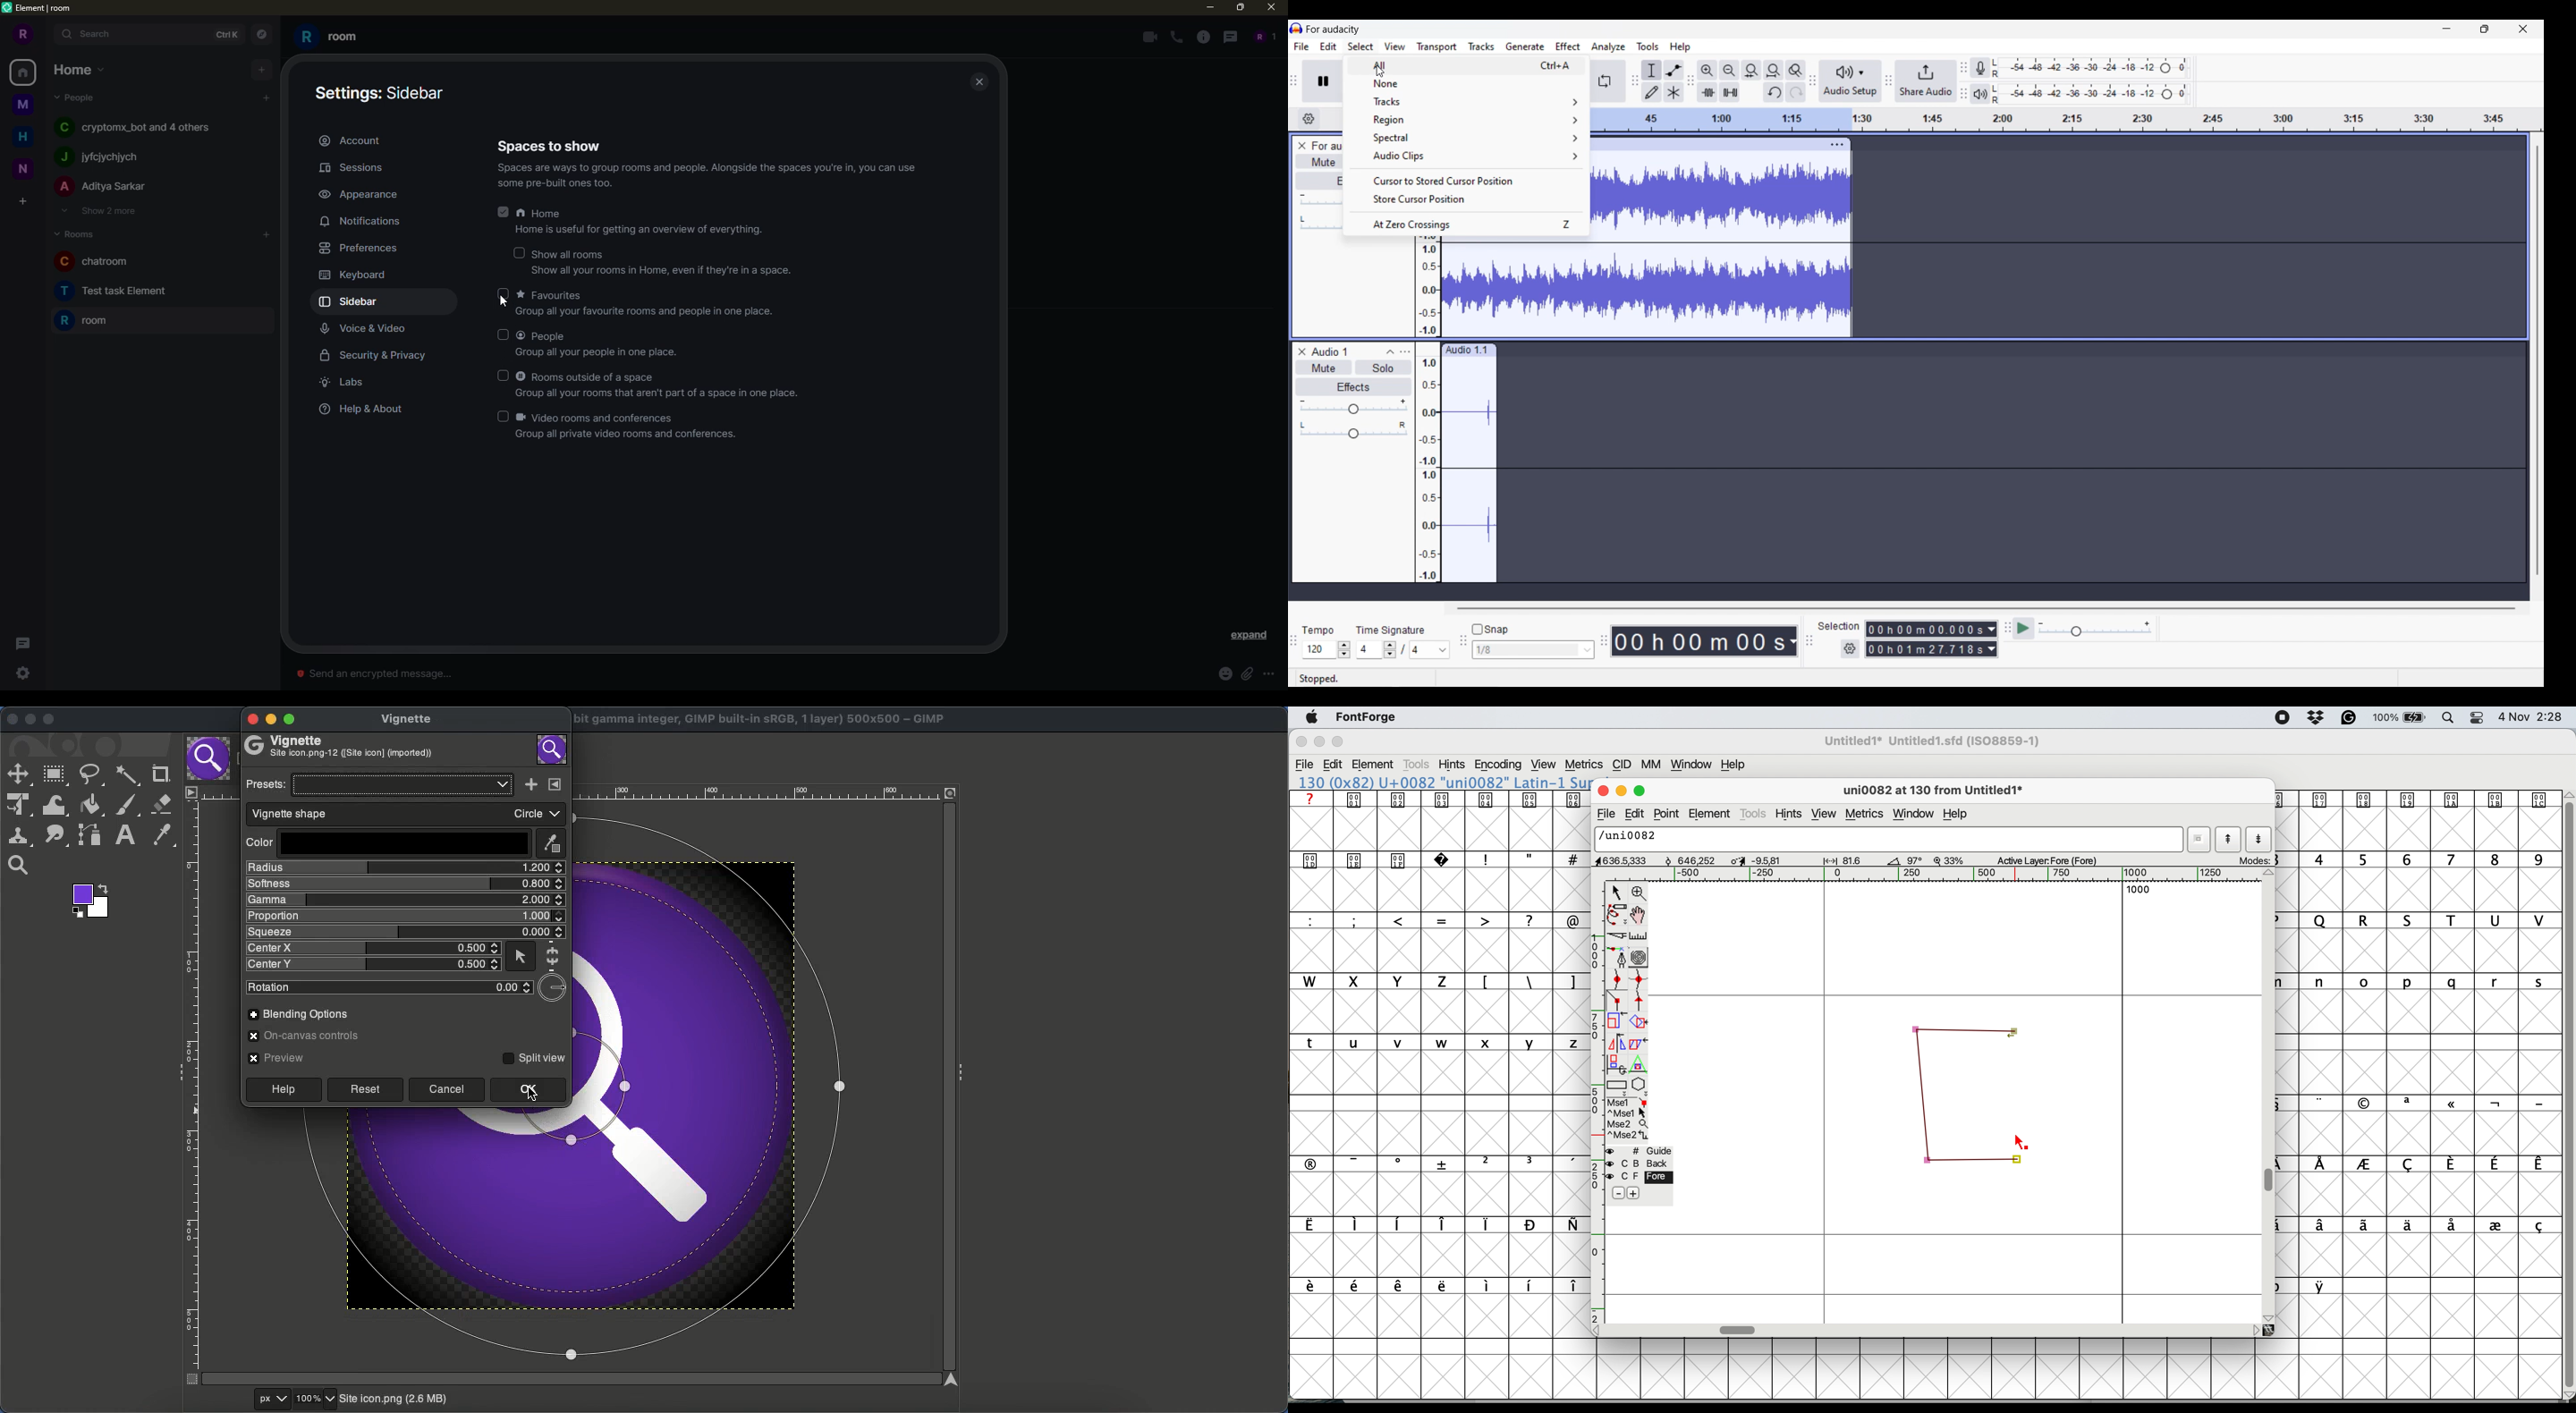  Describe the element at coordinates (409, 717) in the screenshot. I see `Vignette` at that location.